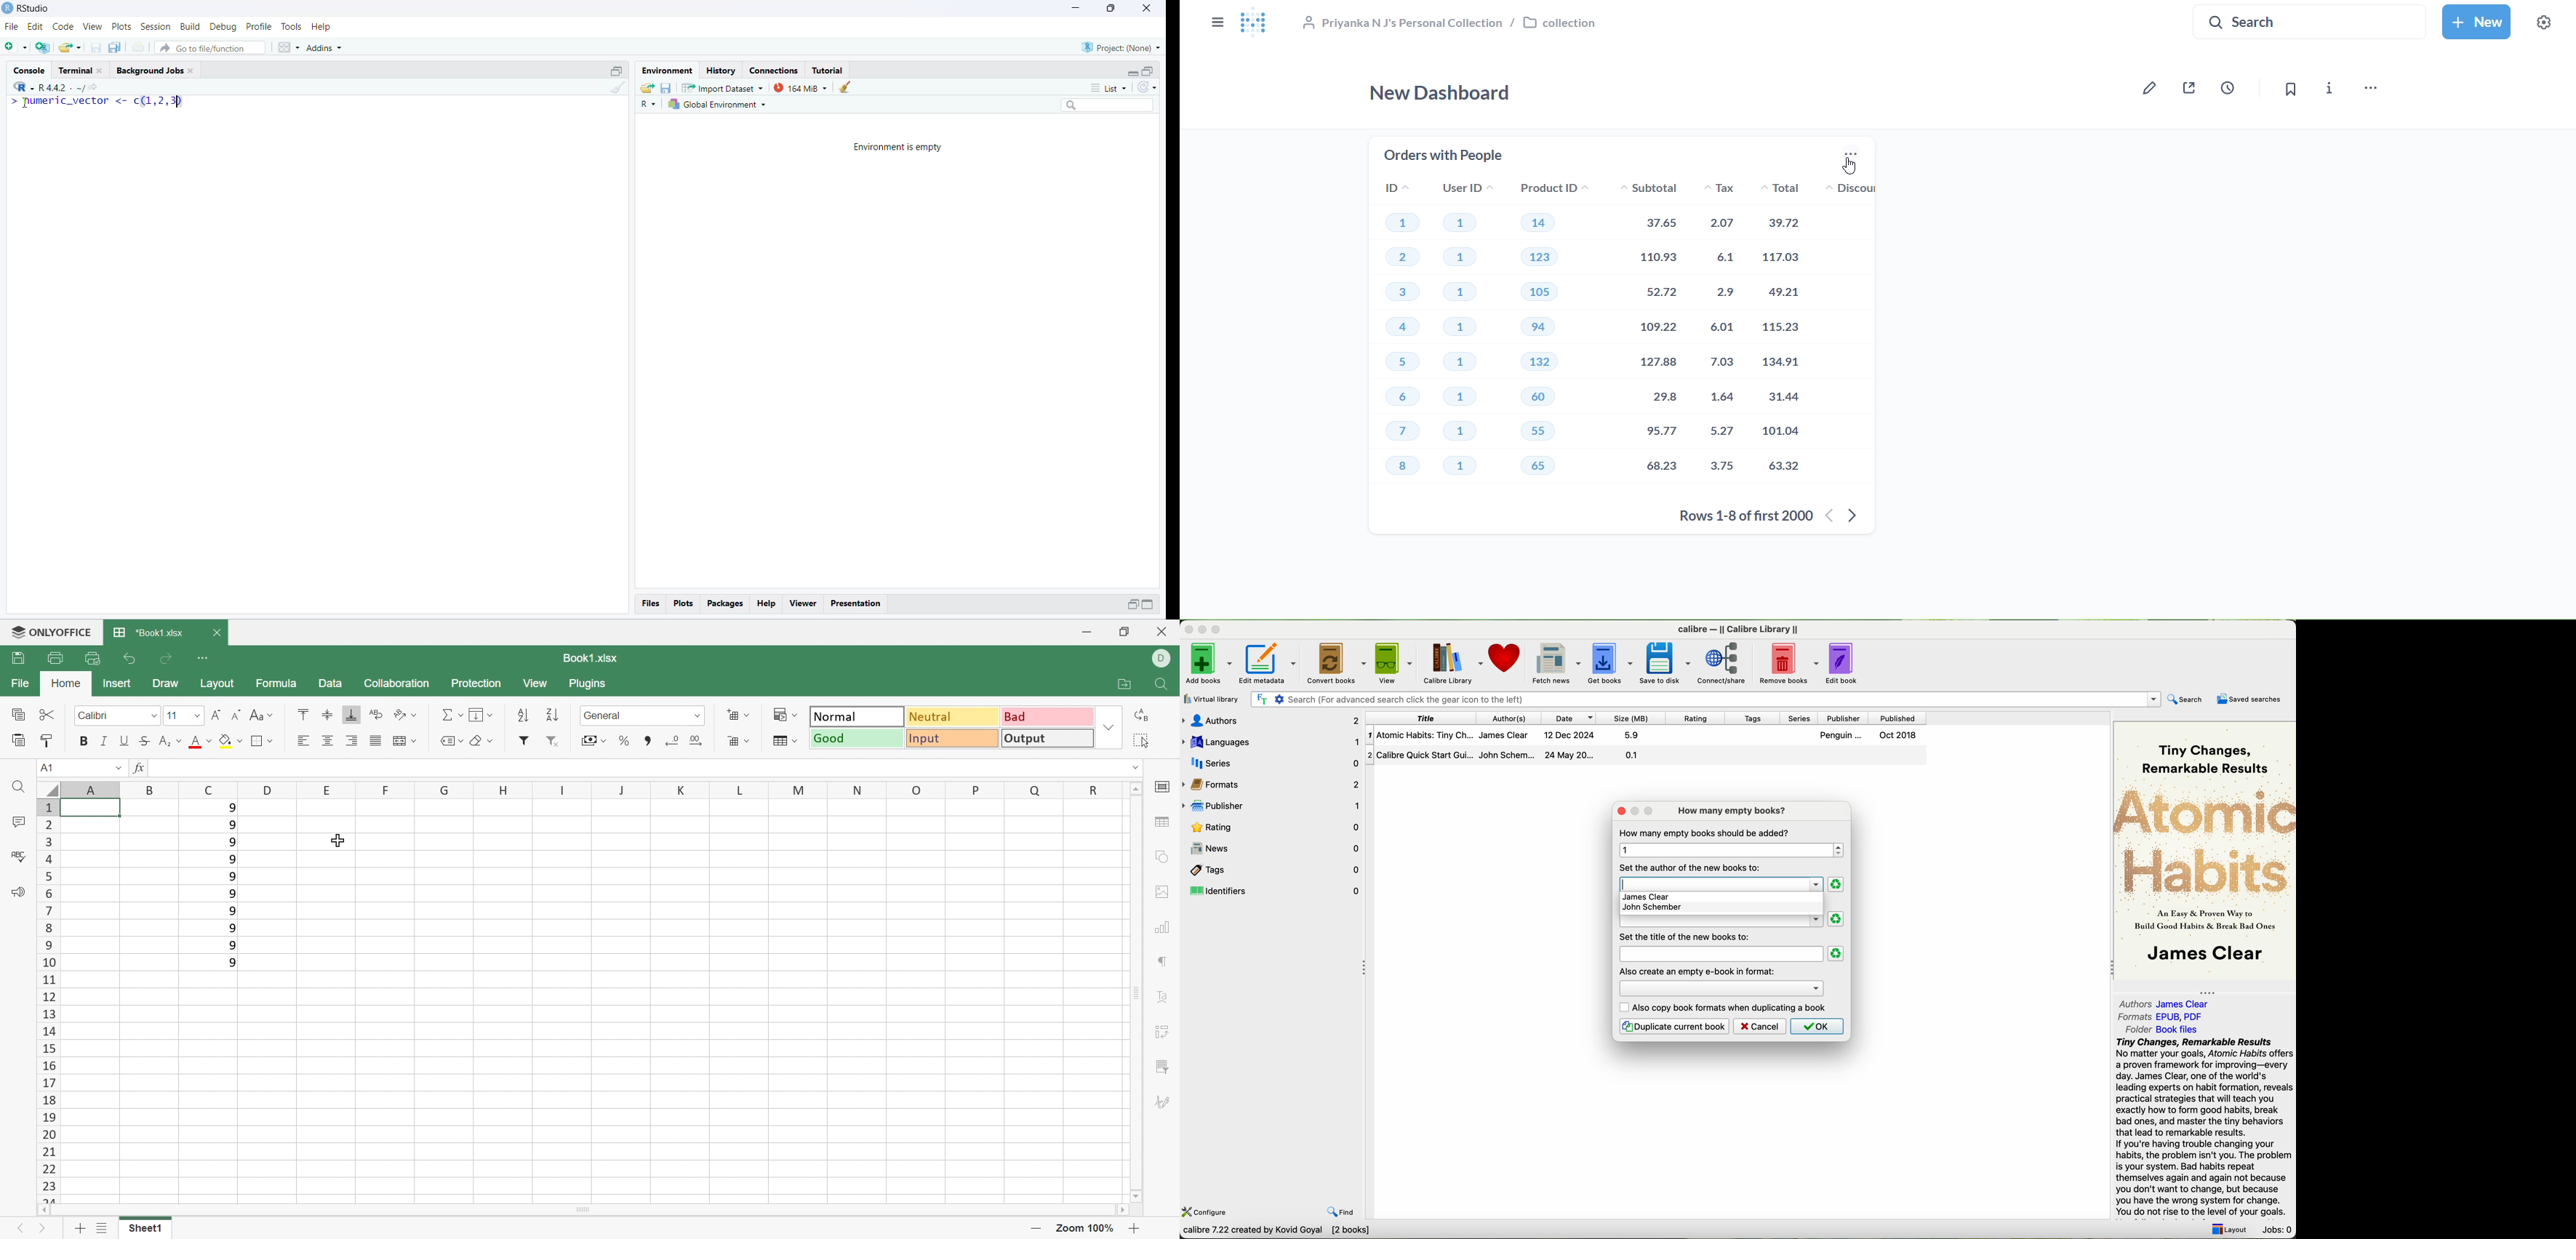 The width and height of the screenshot is (2576, 1260). I want to click on Tutorial, so click(827, 70).